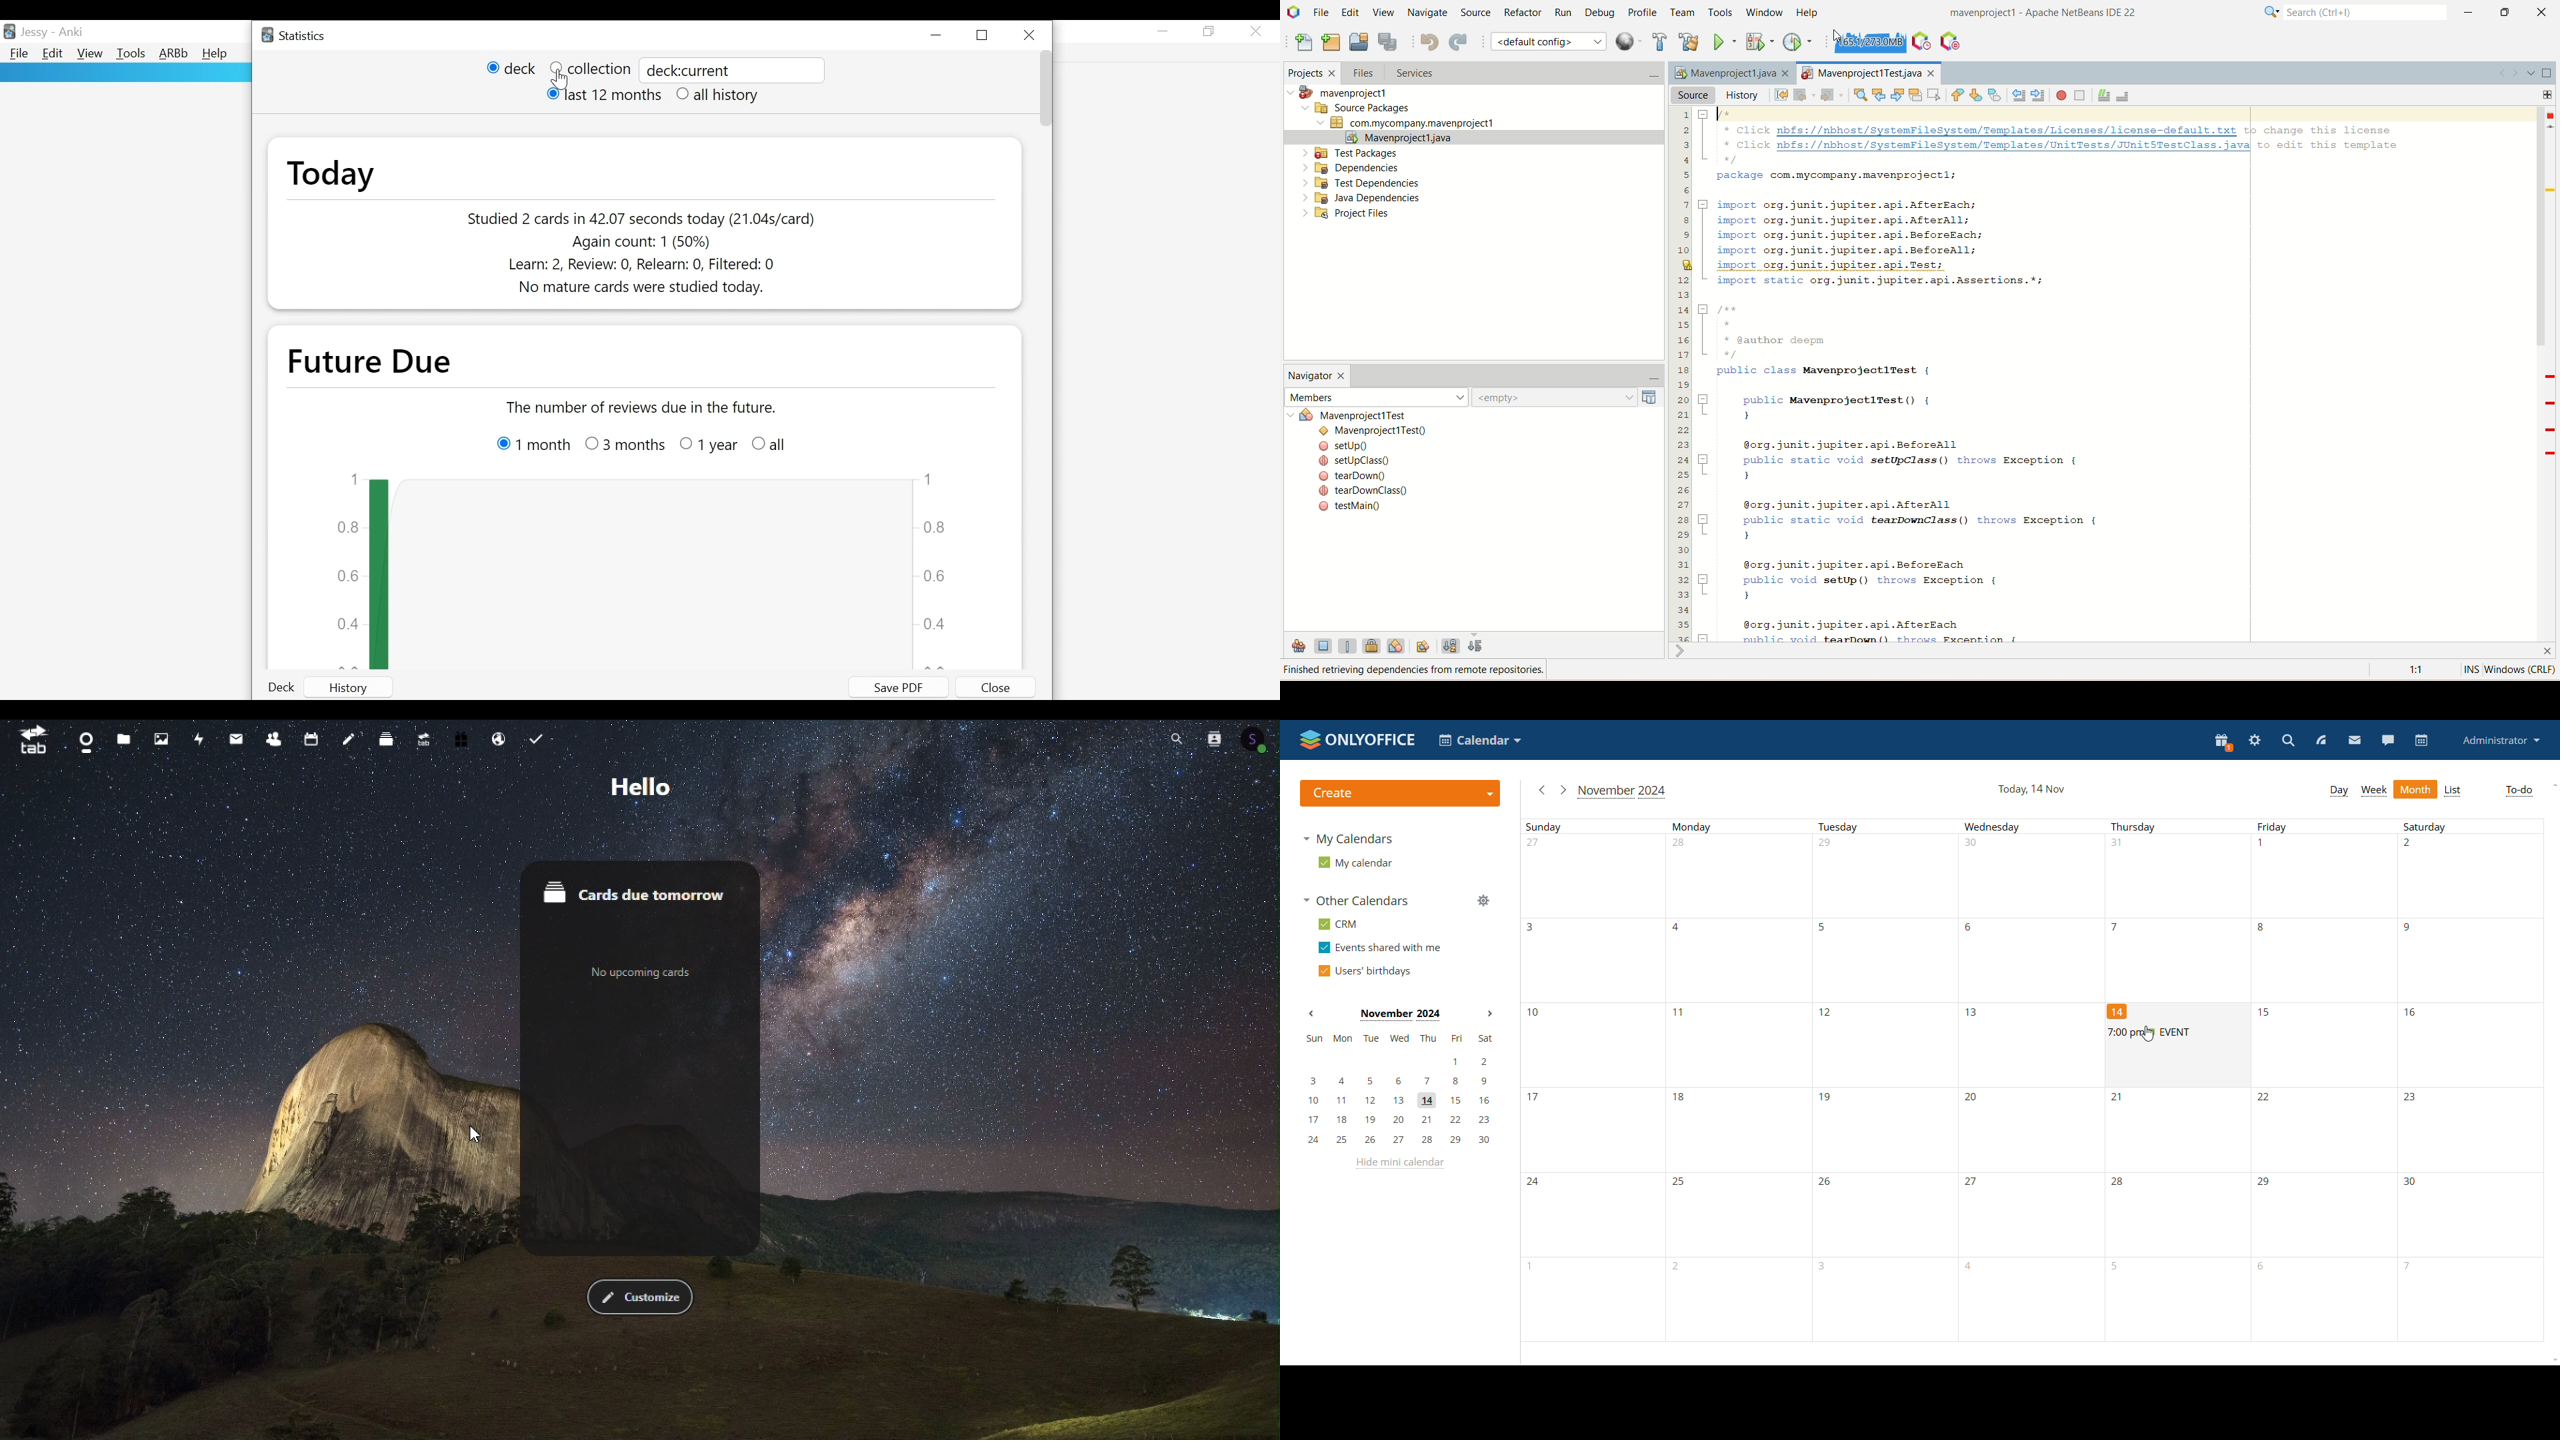  What do you see at coordinates (2039, 95) in the screenshot?
I see `shift line right` at bounding box center [2039, 95].